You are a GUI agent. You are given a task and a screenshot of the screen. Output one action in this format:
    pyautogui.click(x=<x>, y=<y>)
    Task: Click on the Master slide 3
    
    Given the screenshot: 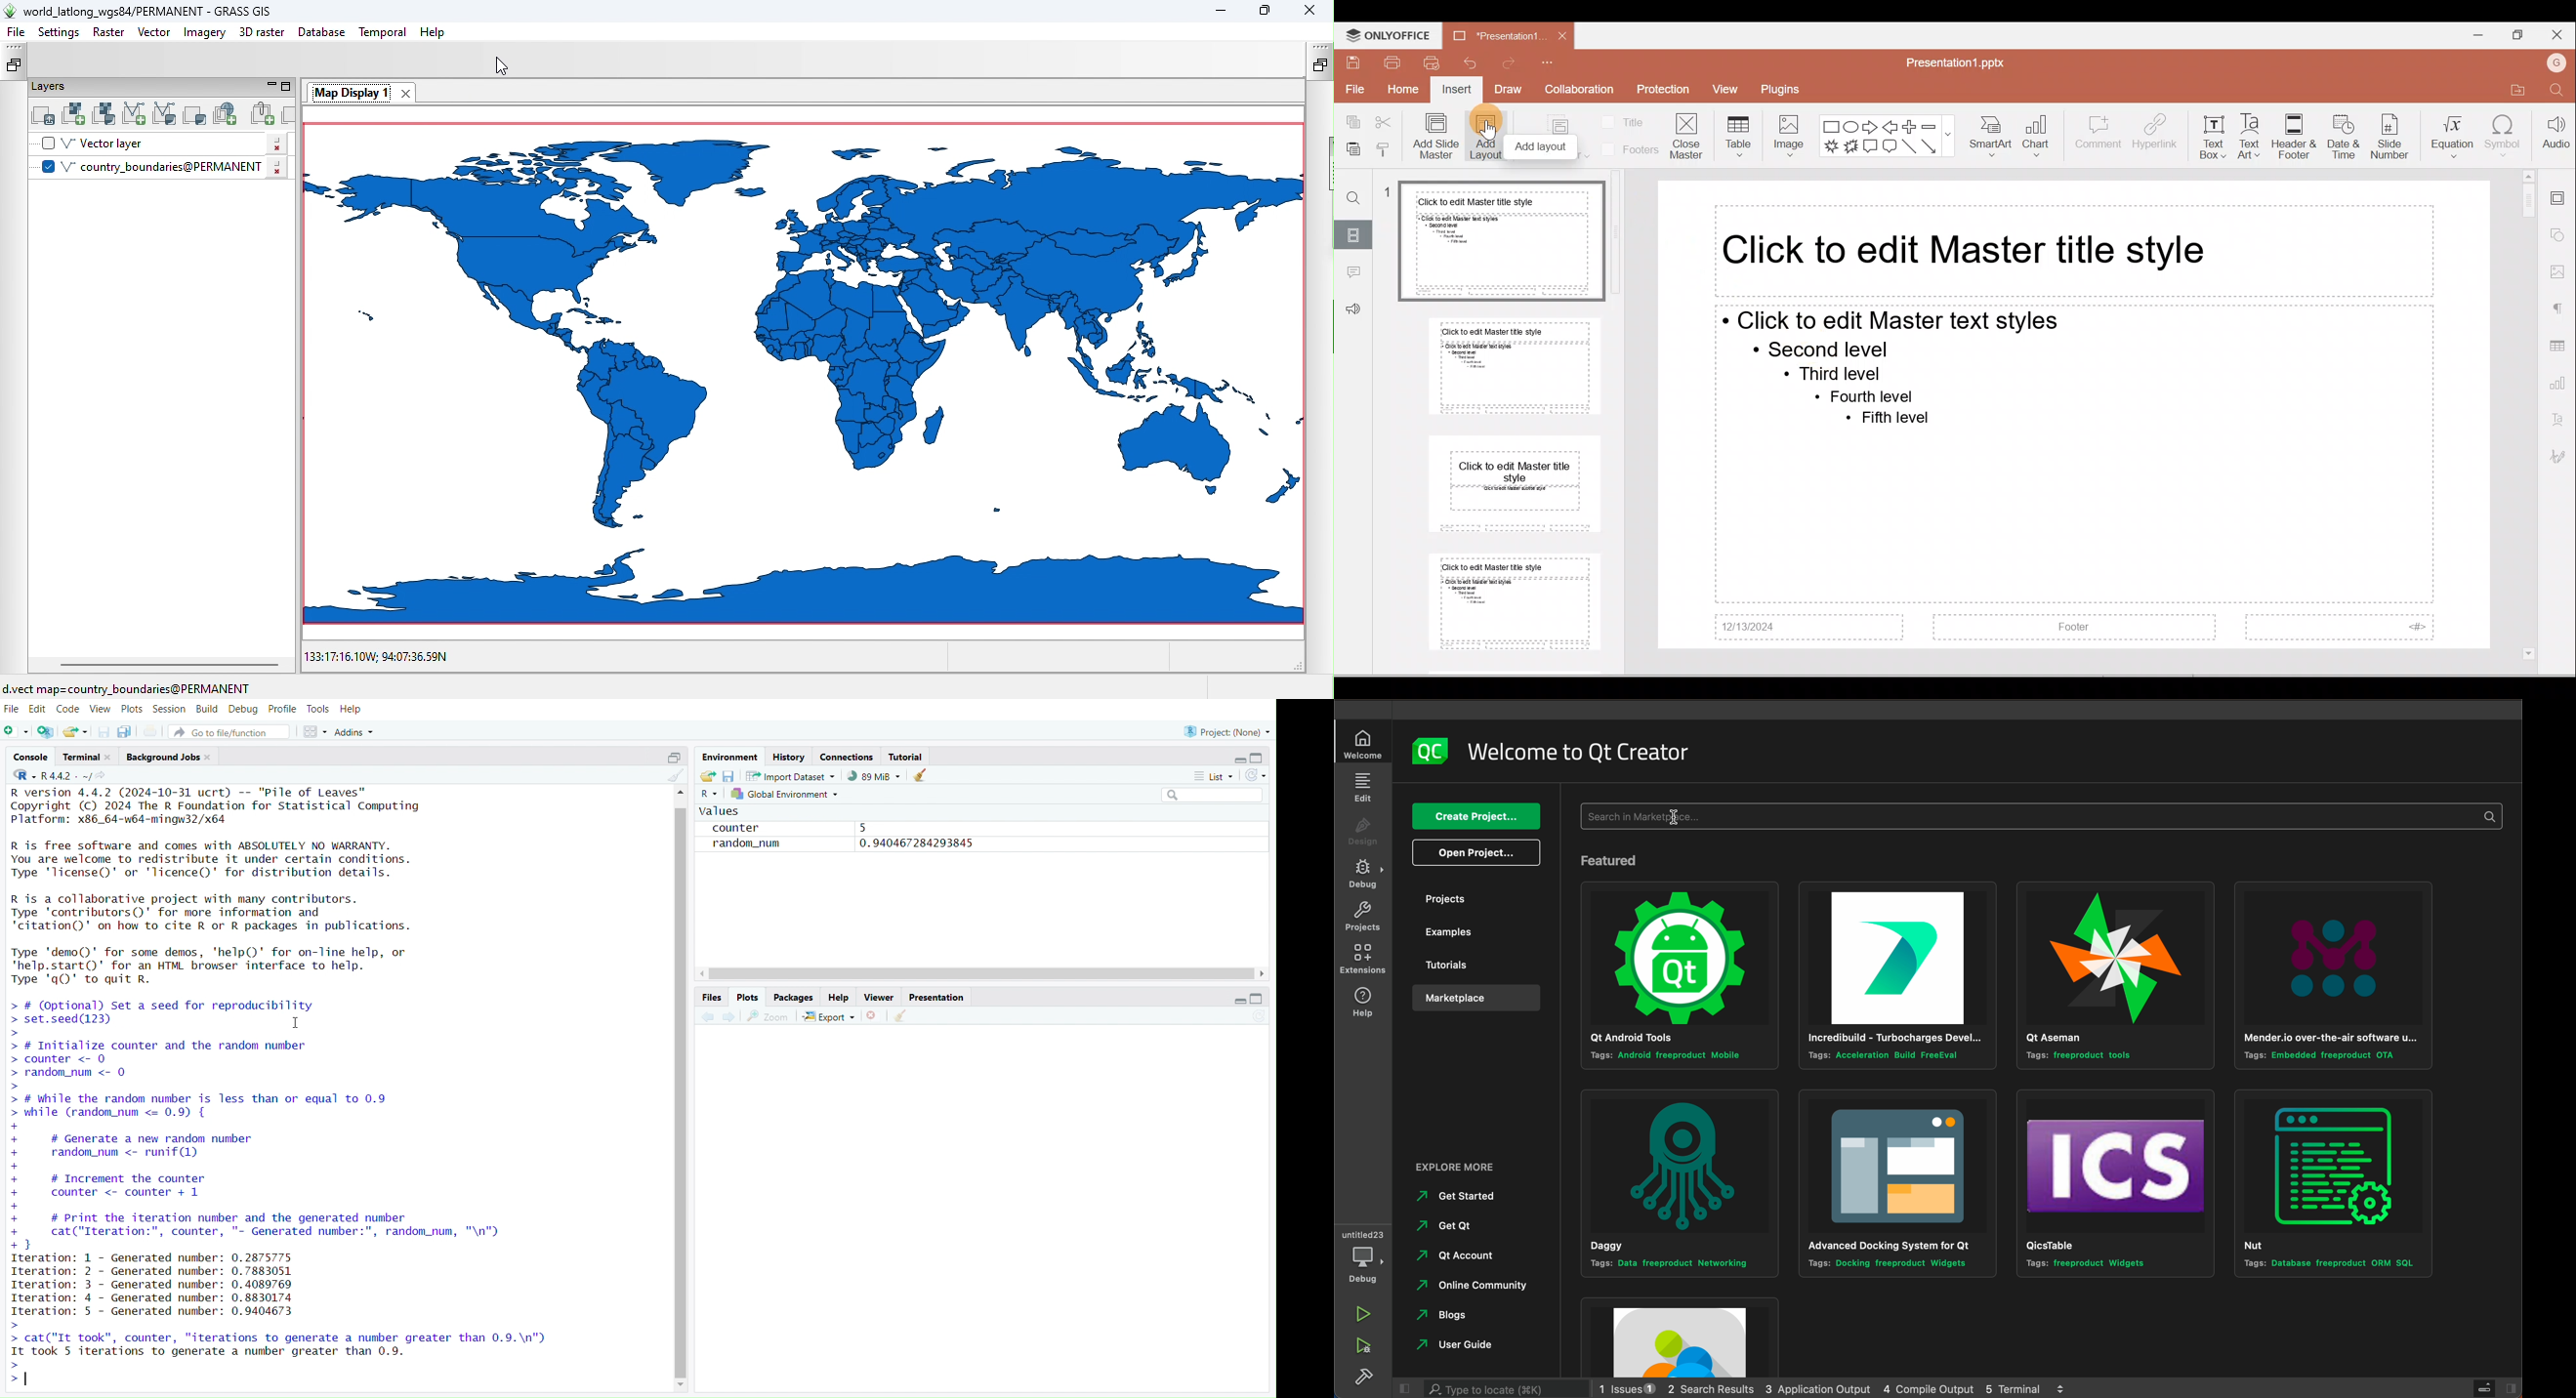 What is the action you would take?
    pyautogui.click(x=1515, y=482)
    